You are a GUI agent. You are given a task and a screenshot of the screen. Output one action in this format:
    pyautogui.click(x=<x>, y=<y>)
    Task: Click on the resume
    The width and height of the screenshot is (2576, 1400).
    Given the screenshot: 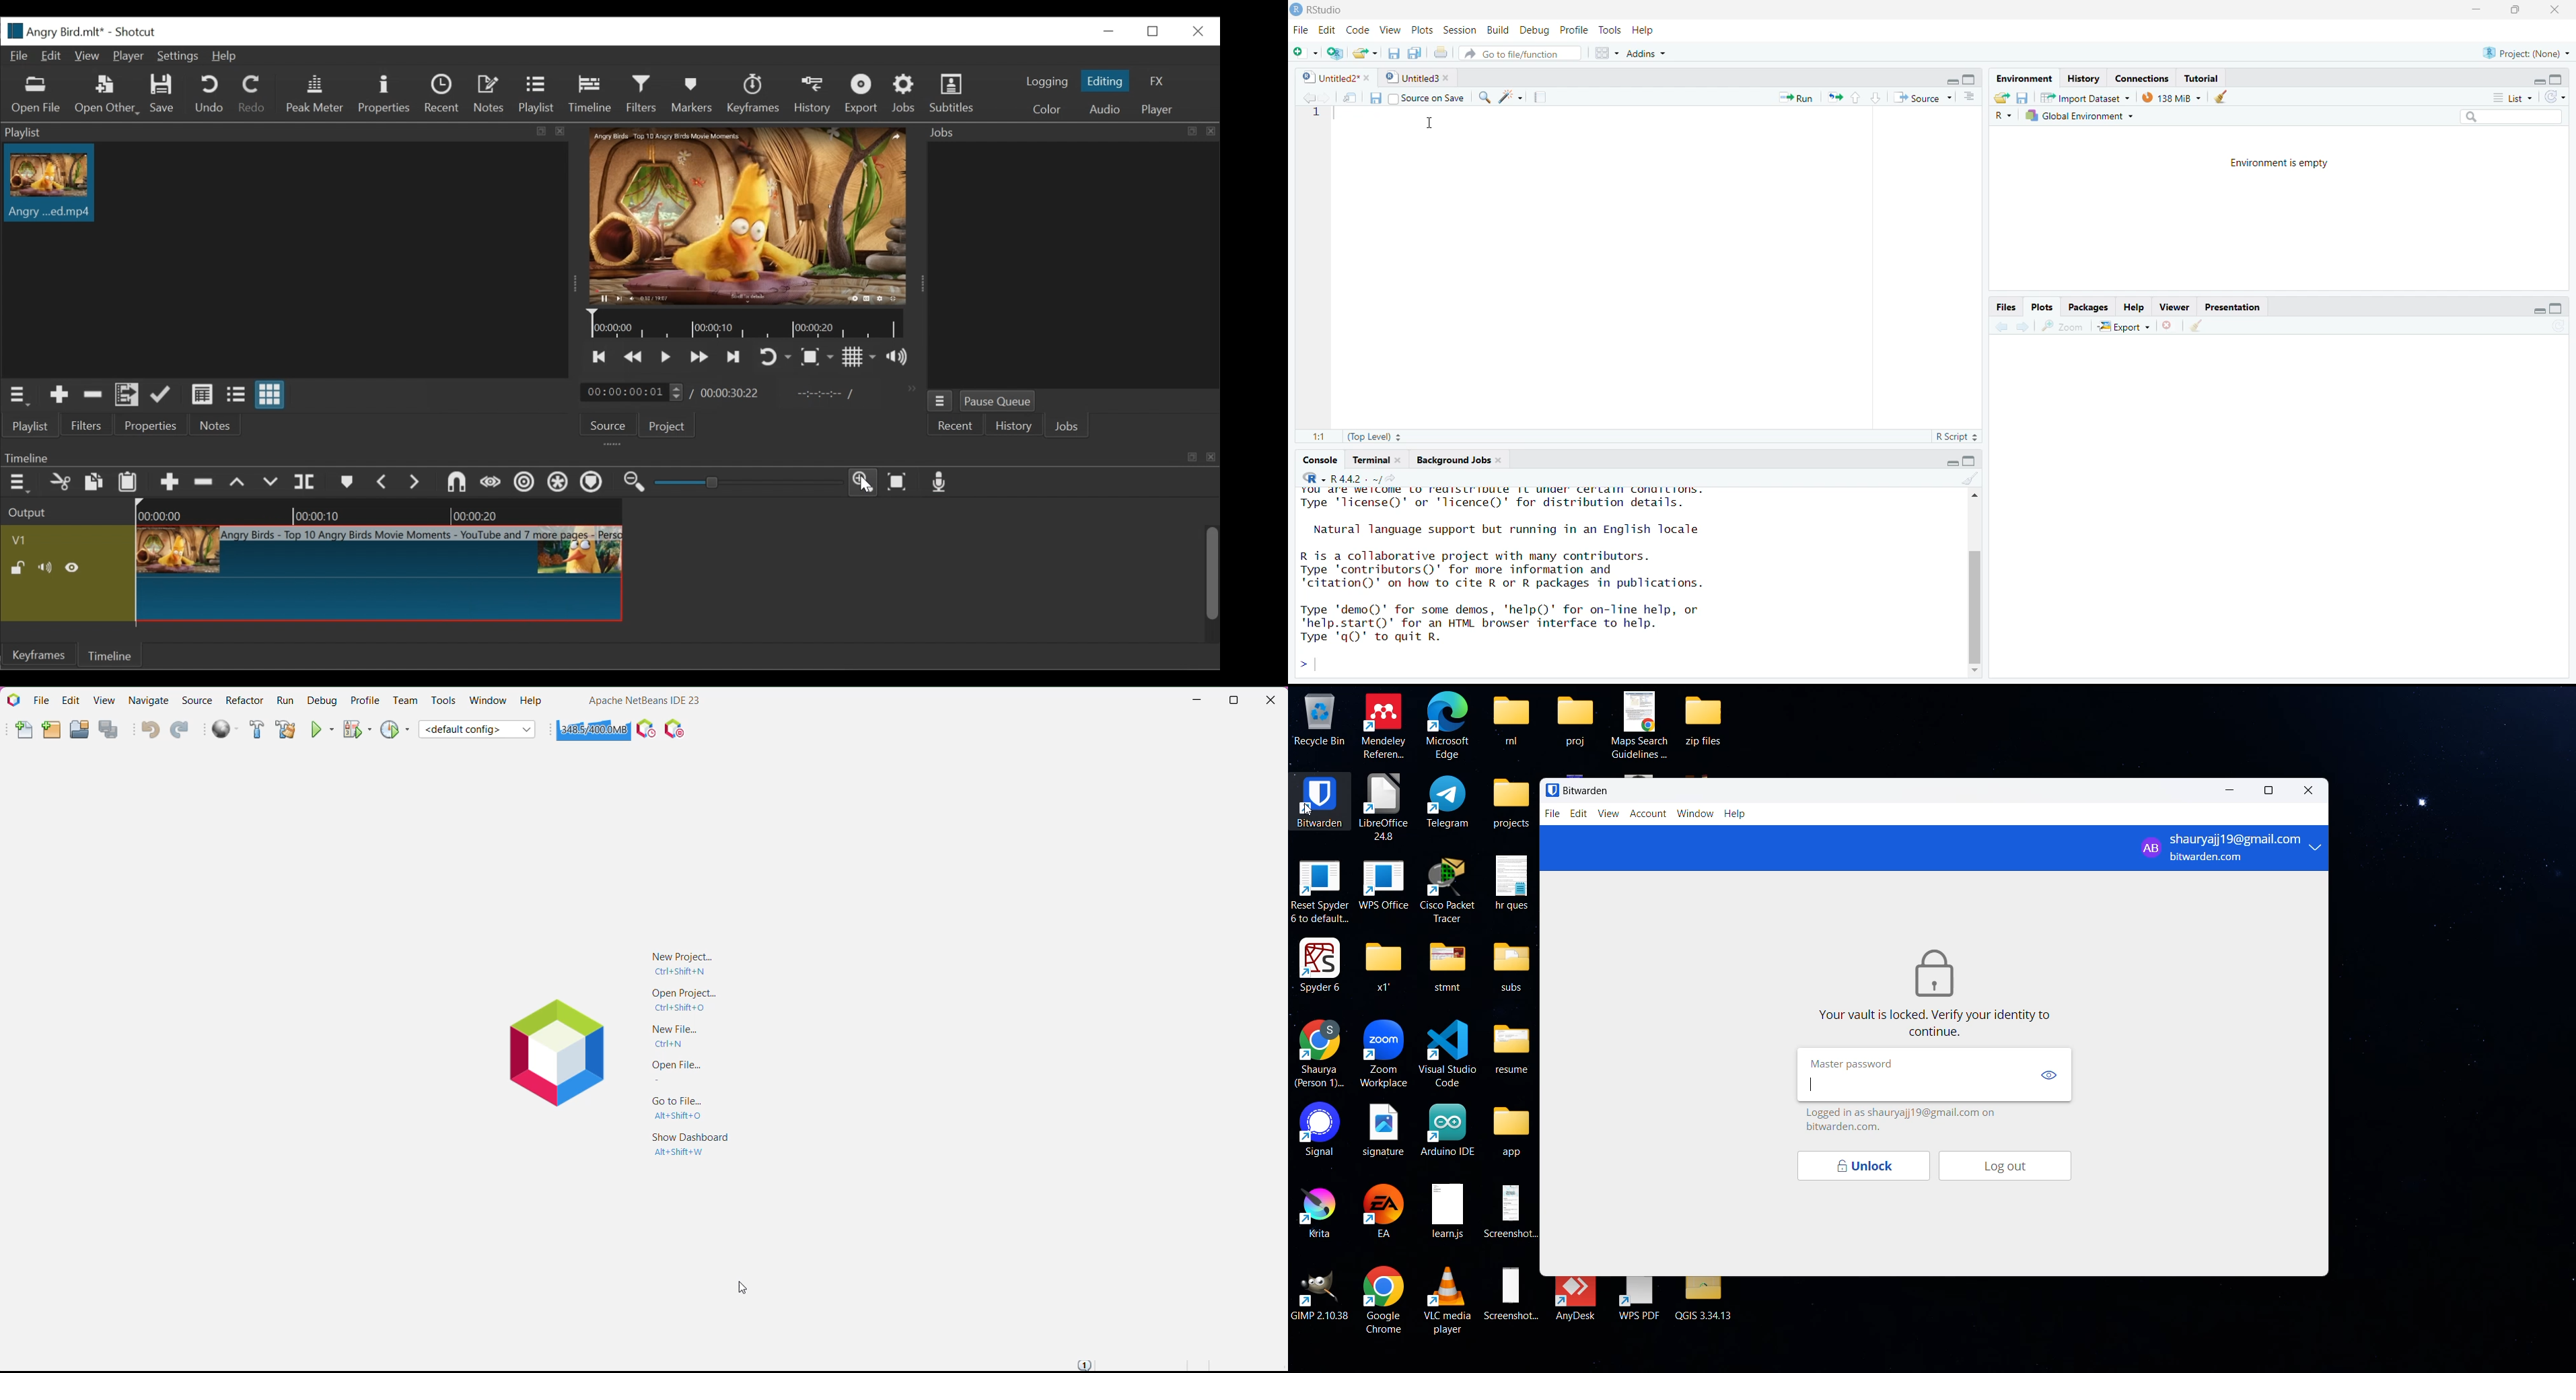 What is the action you would take?
    pyautogui.click(x=1513, y=1045)
    